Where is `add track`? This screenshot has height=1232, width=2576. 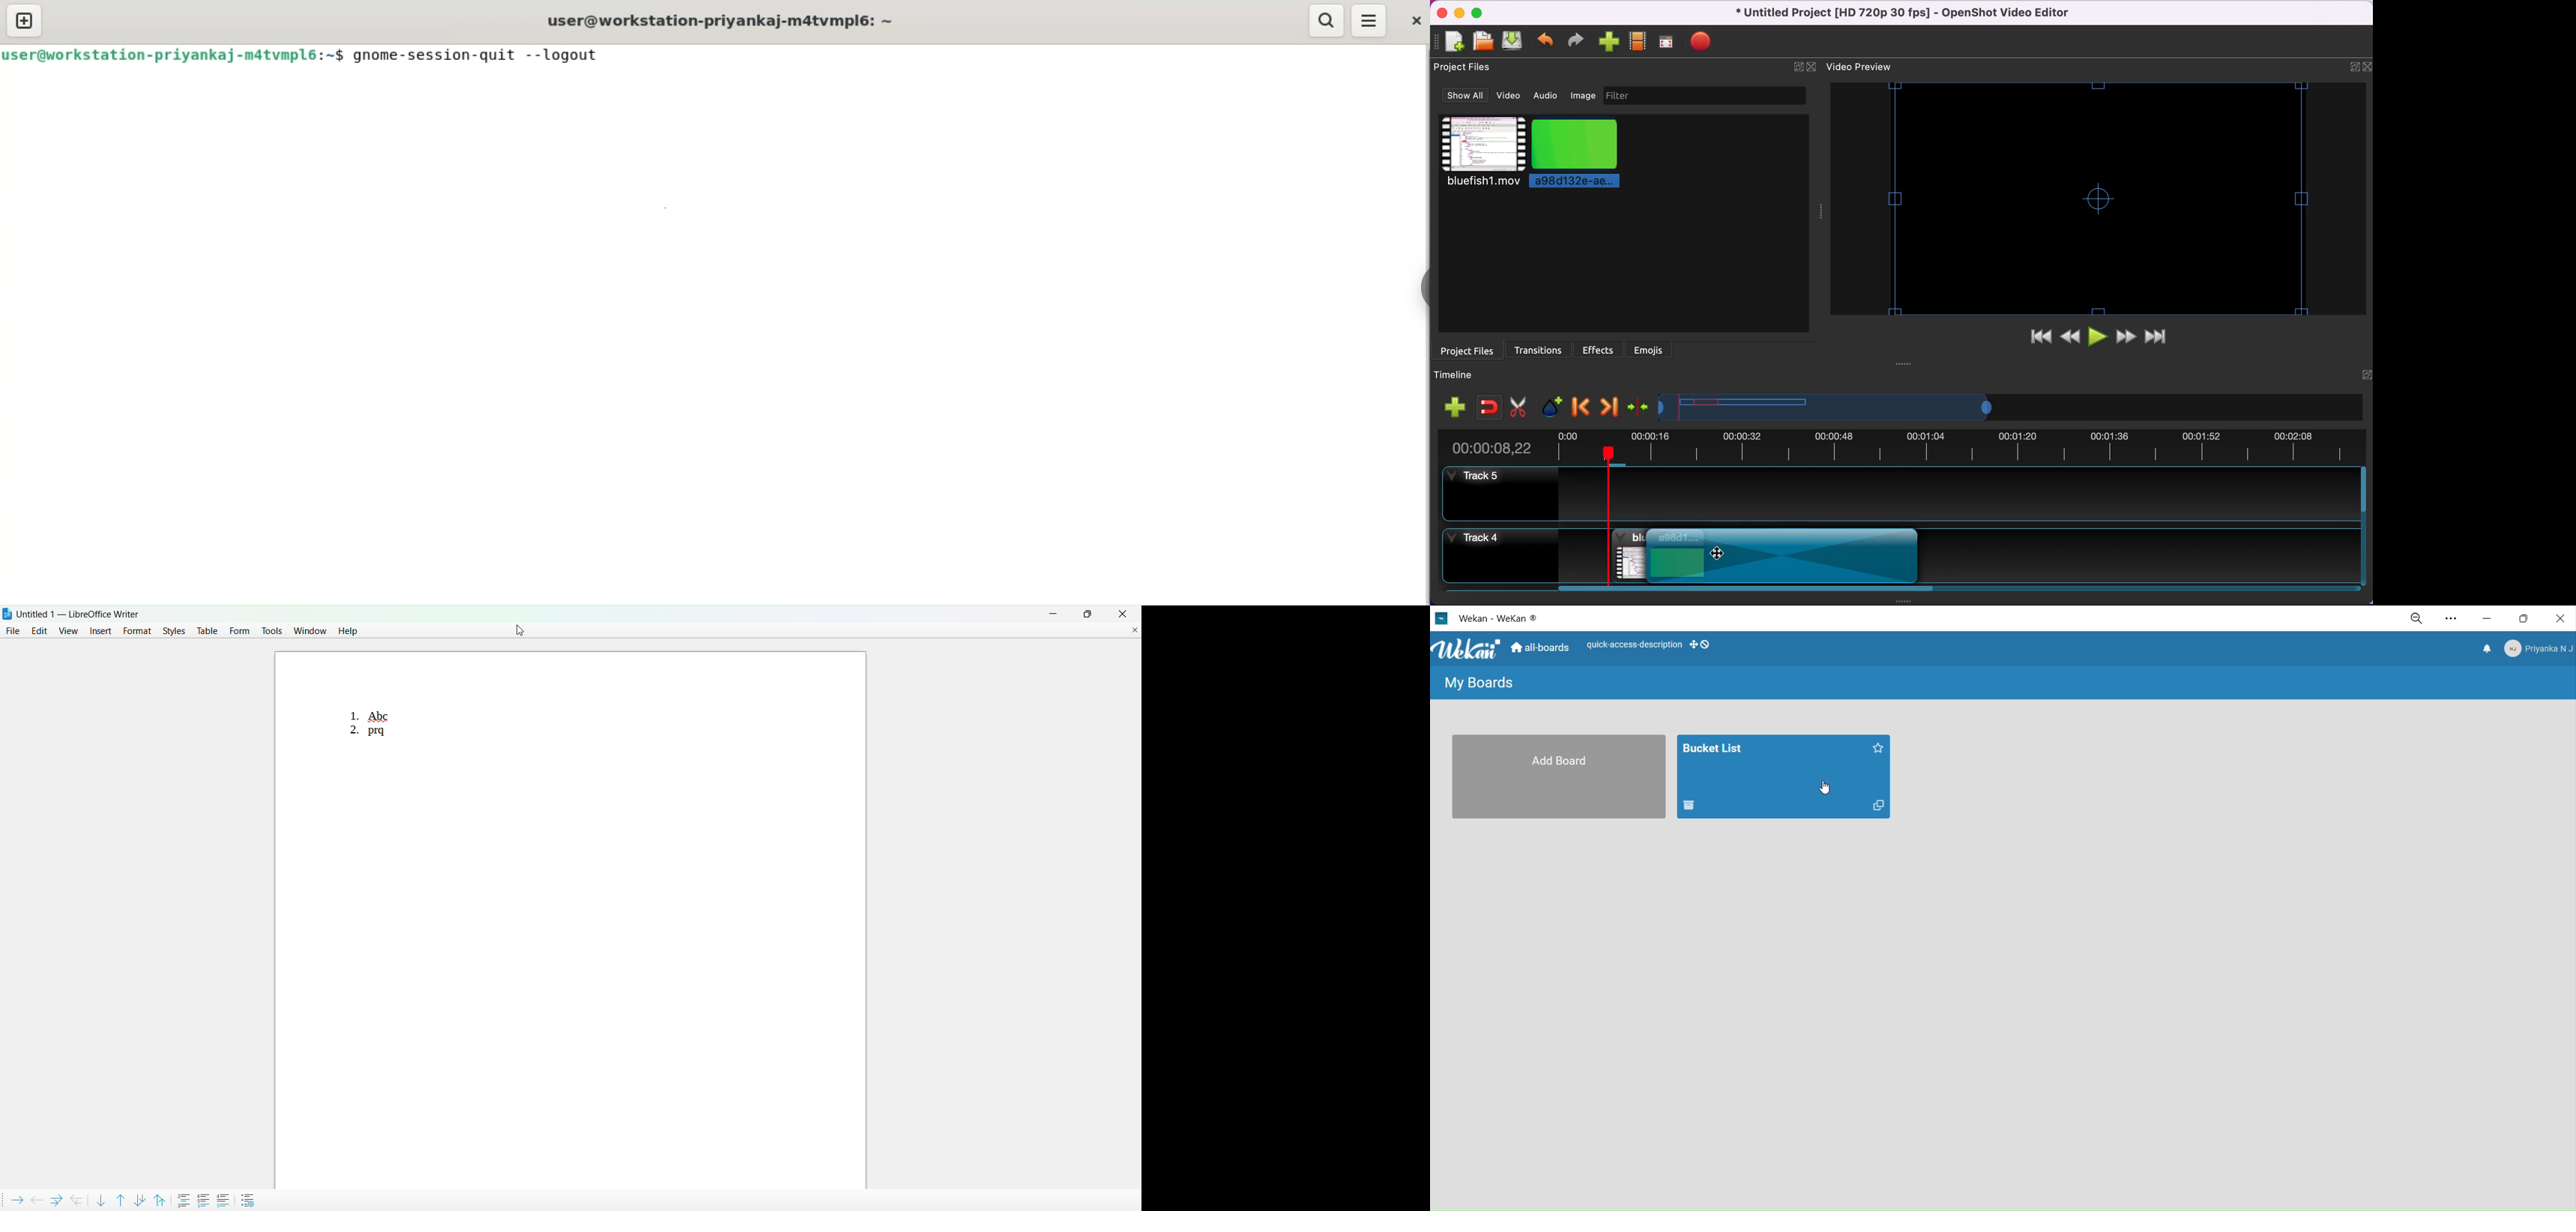 add track is located at coordinates (1455, 407).